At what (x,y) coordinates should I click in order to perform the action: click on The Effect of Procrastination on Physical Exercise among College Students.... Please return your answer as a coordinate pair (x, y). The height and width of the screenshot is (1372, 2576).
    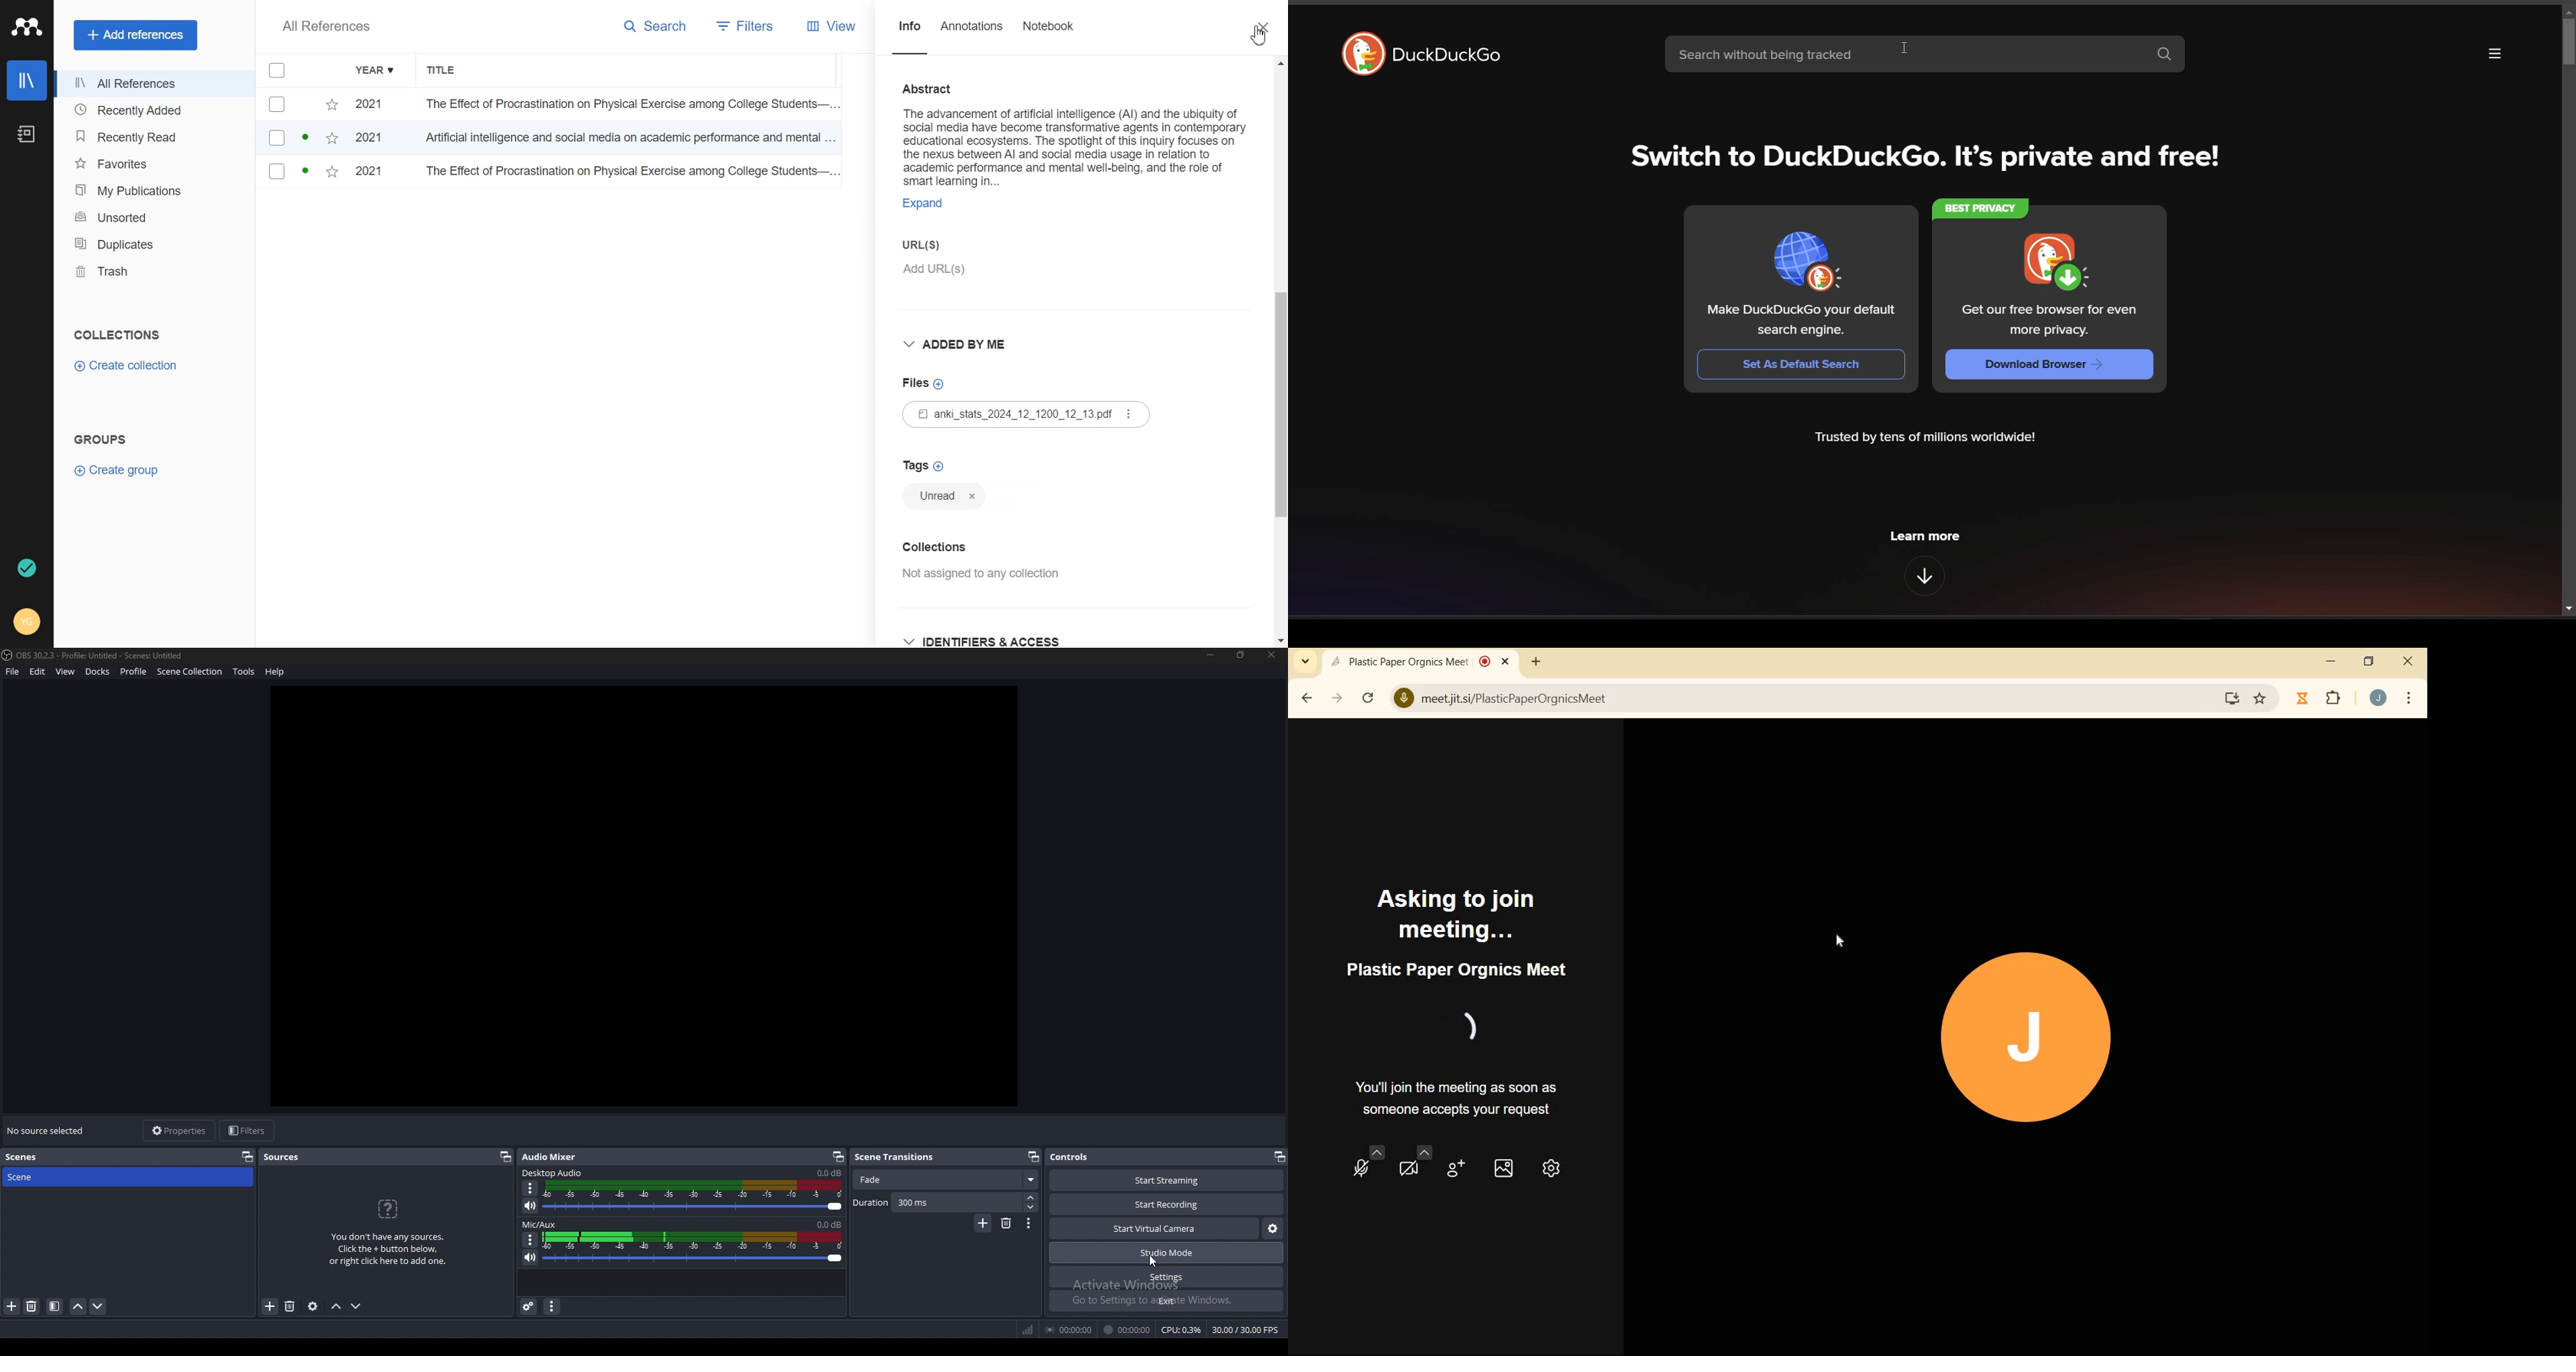
    Looking at the image, I should click on (626, 105).